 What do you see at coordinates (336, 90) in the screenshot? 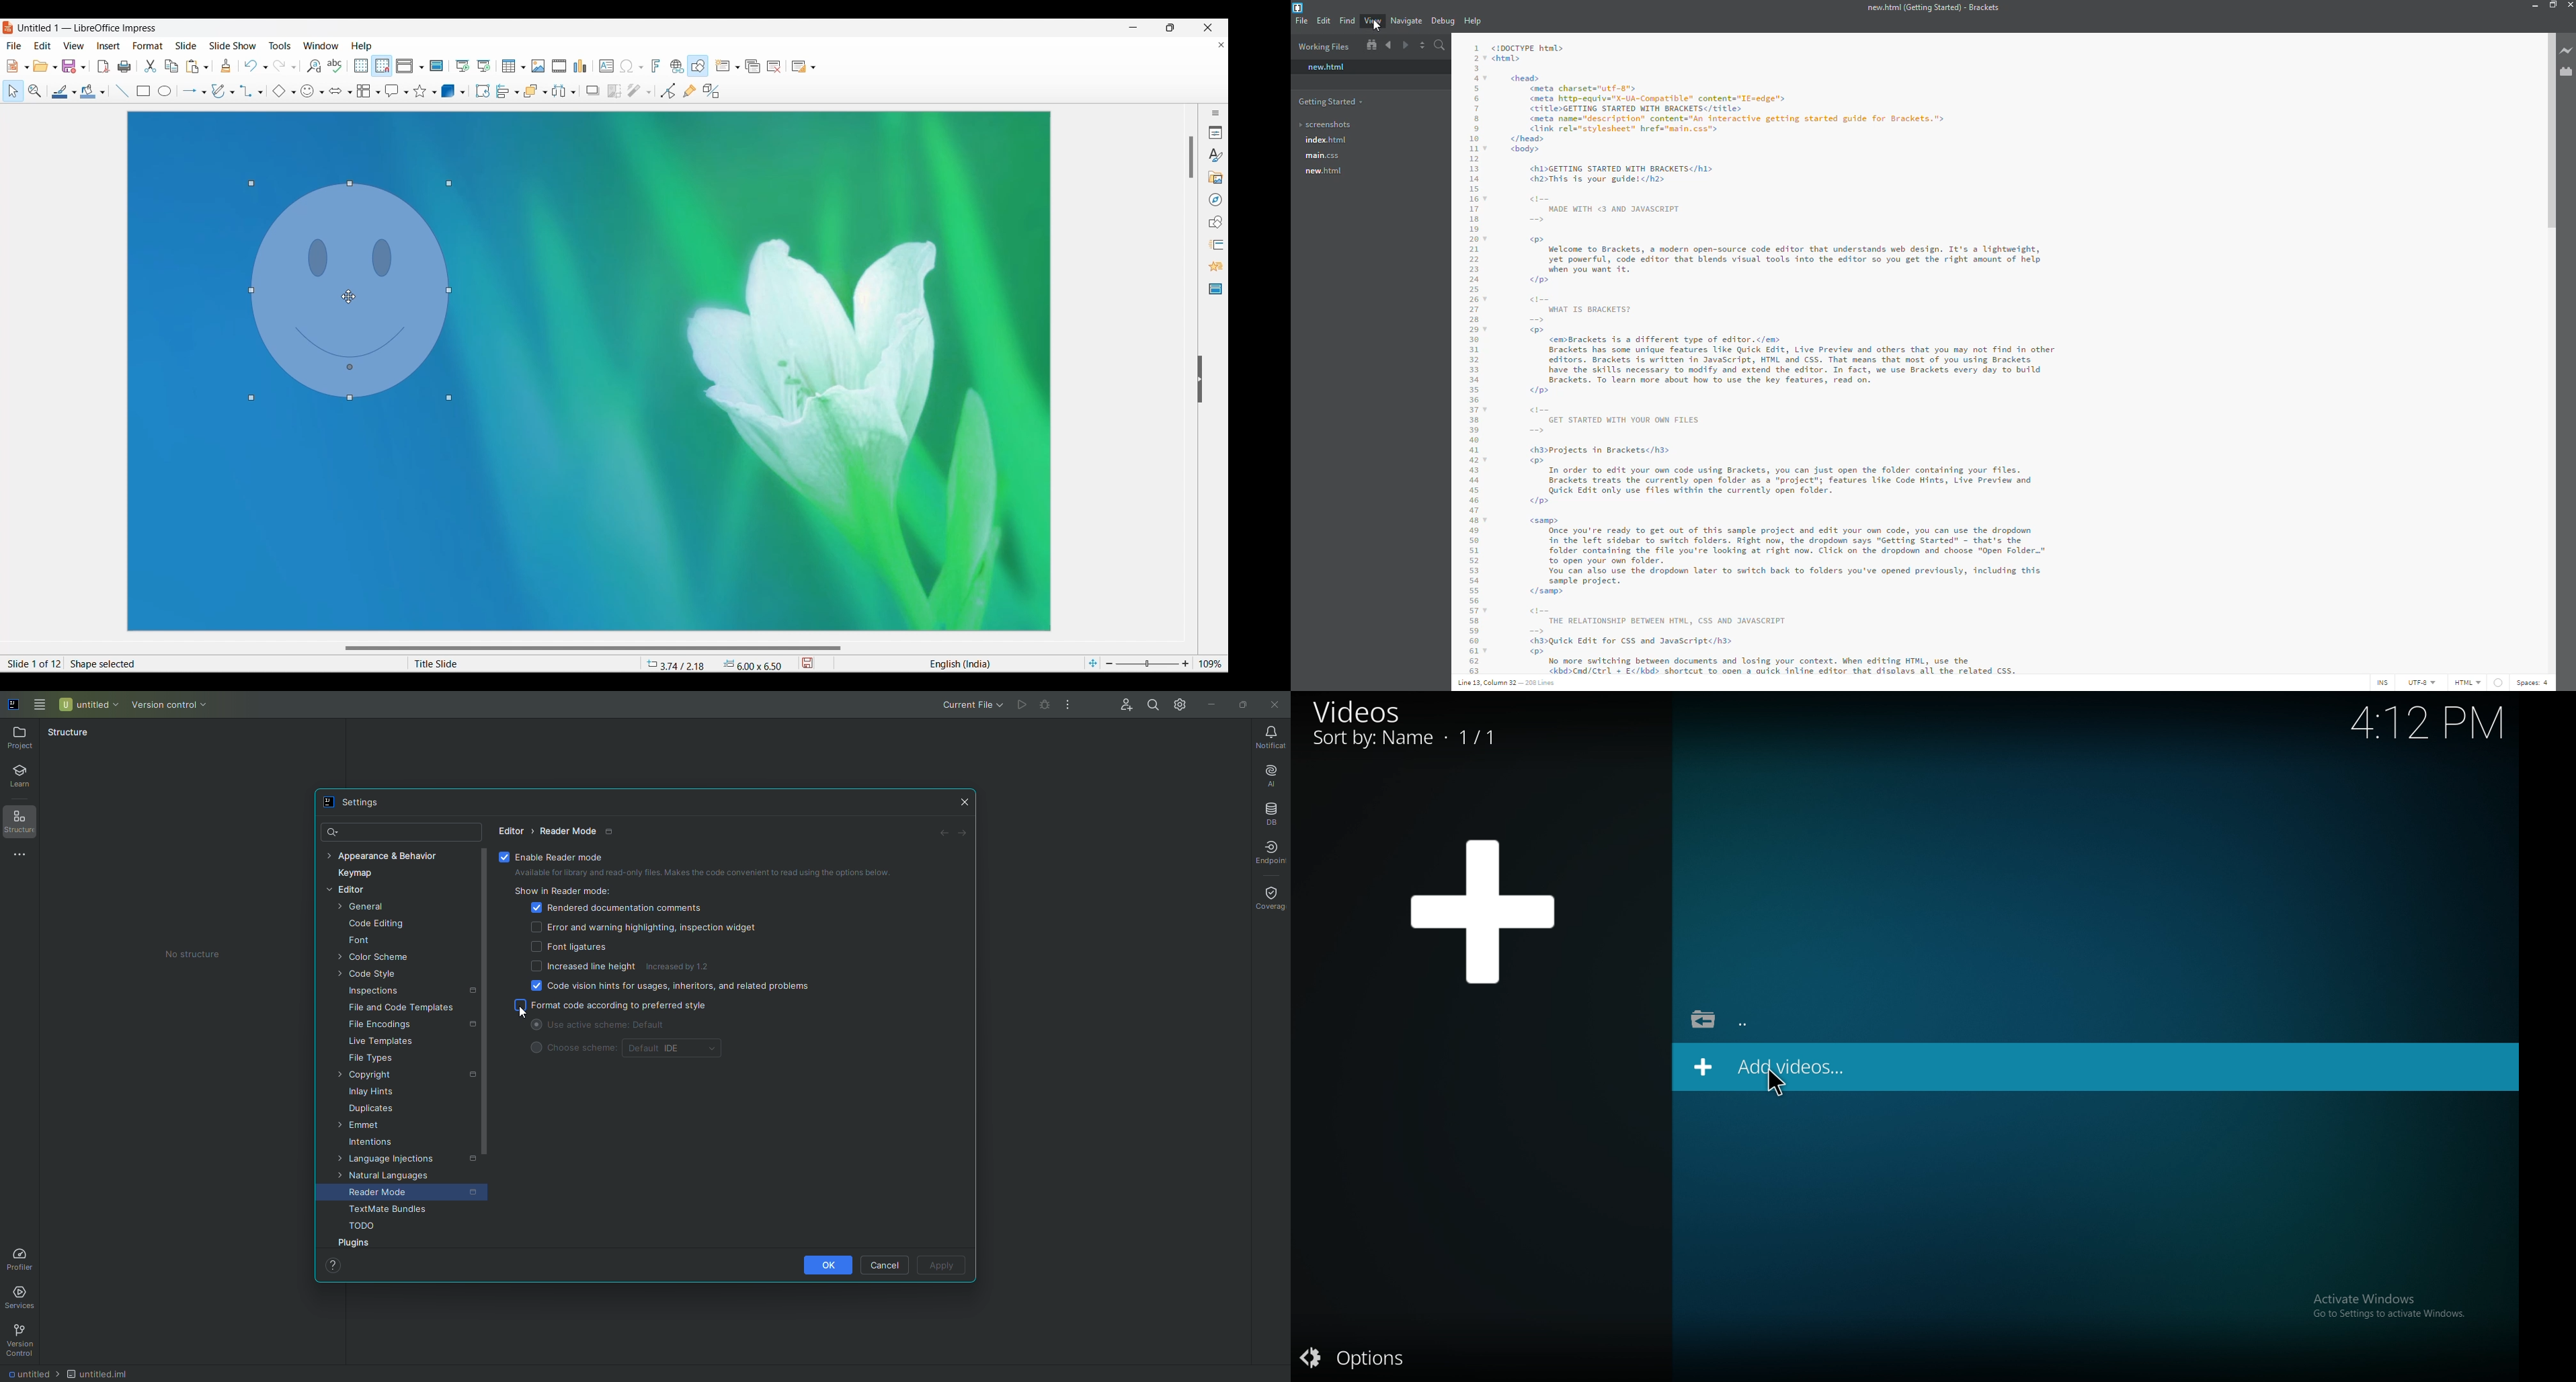
I see `Selected block arrow` at bounding box center [336, 90].